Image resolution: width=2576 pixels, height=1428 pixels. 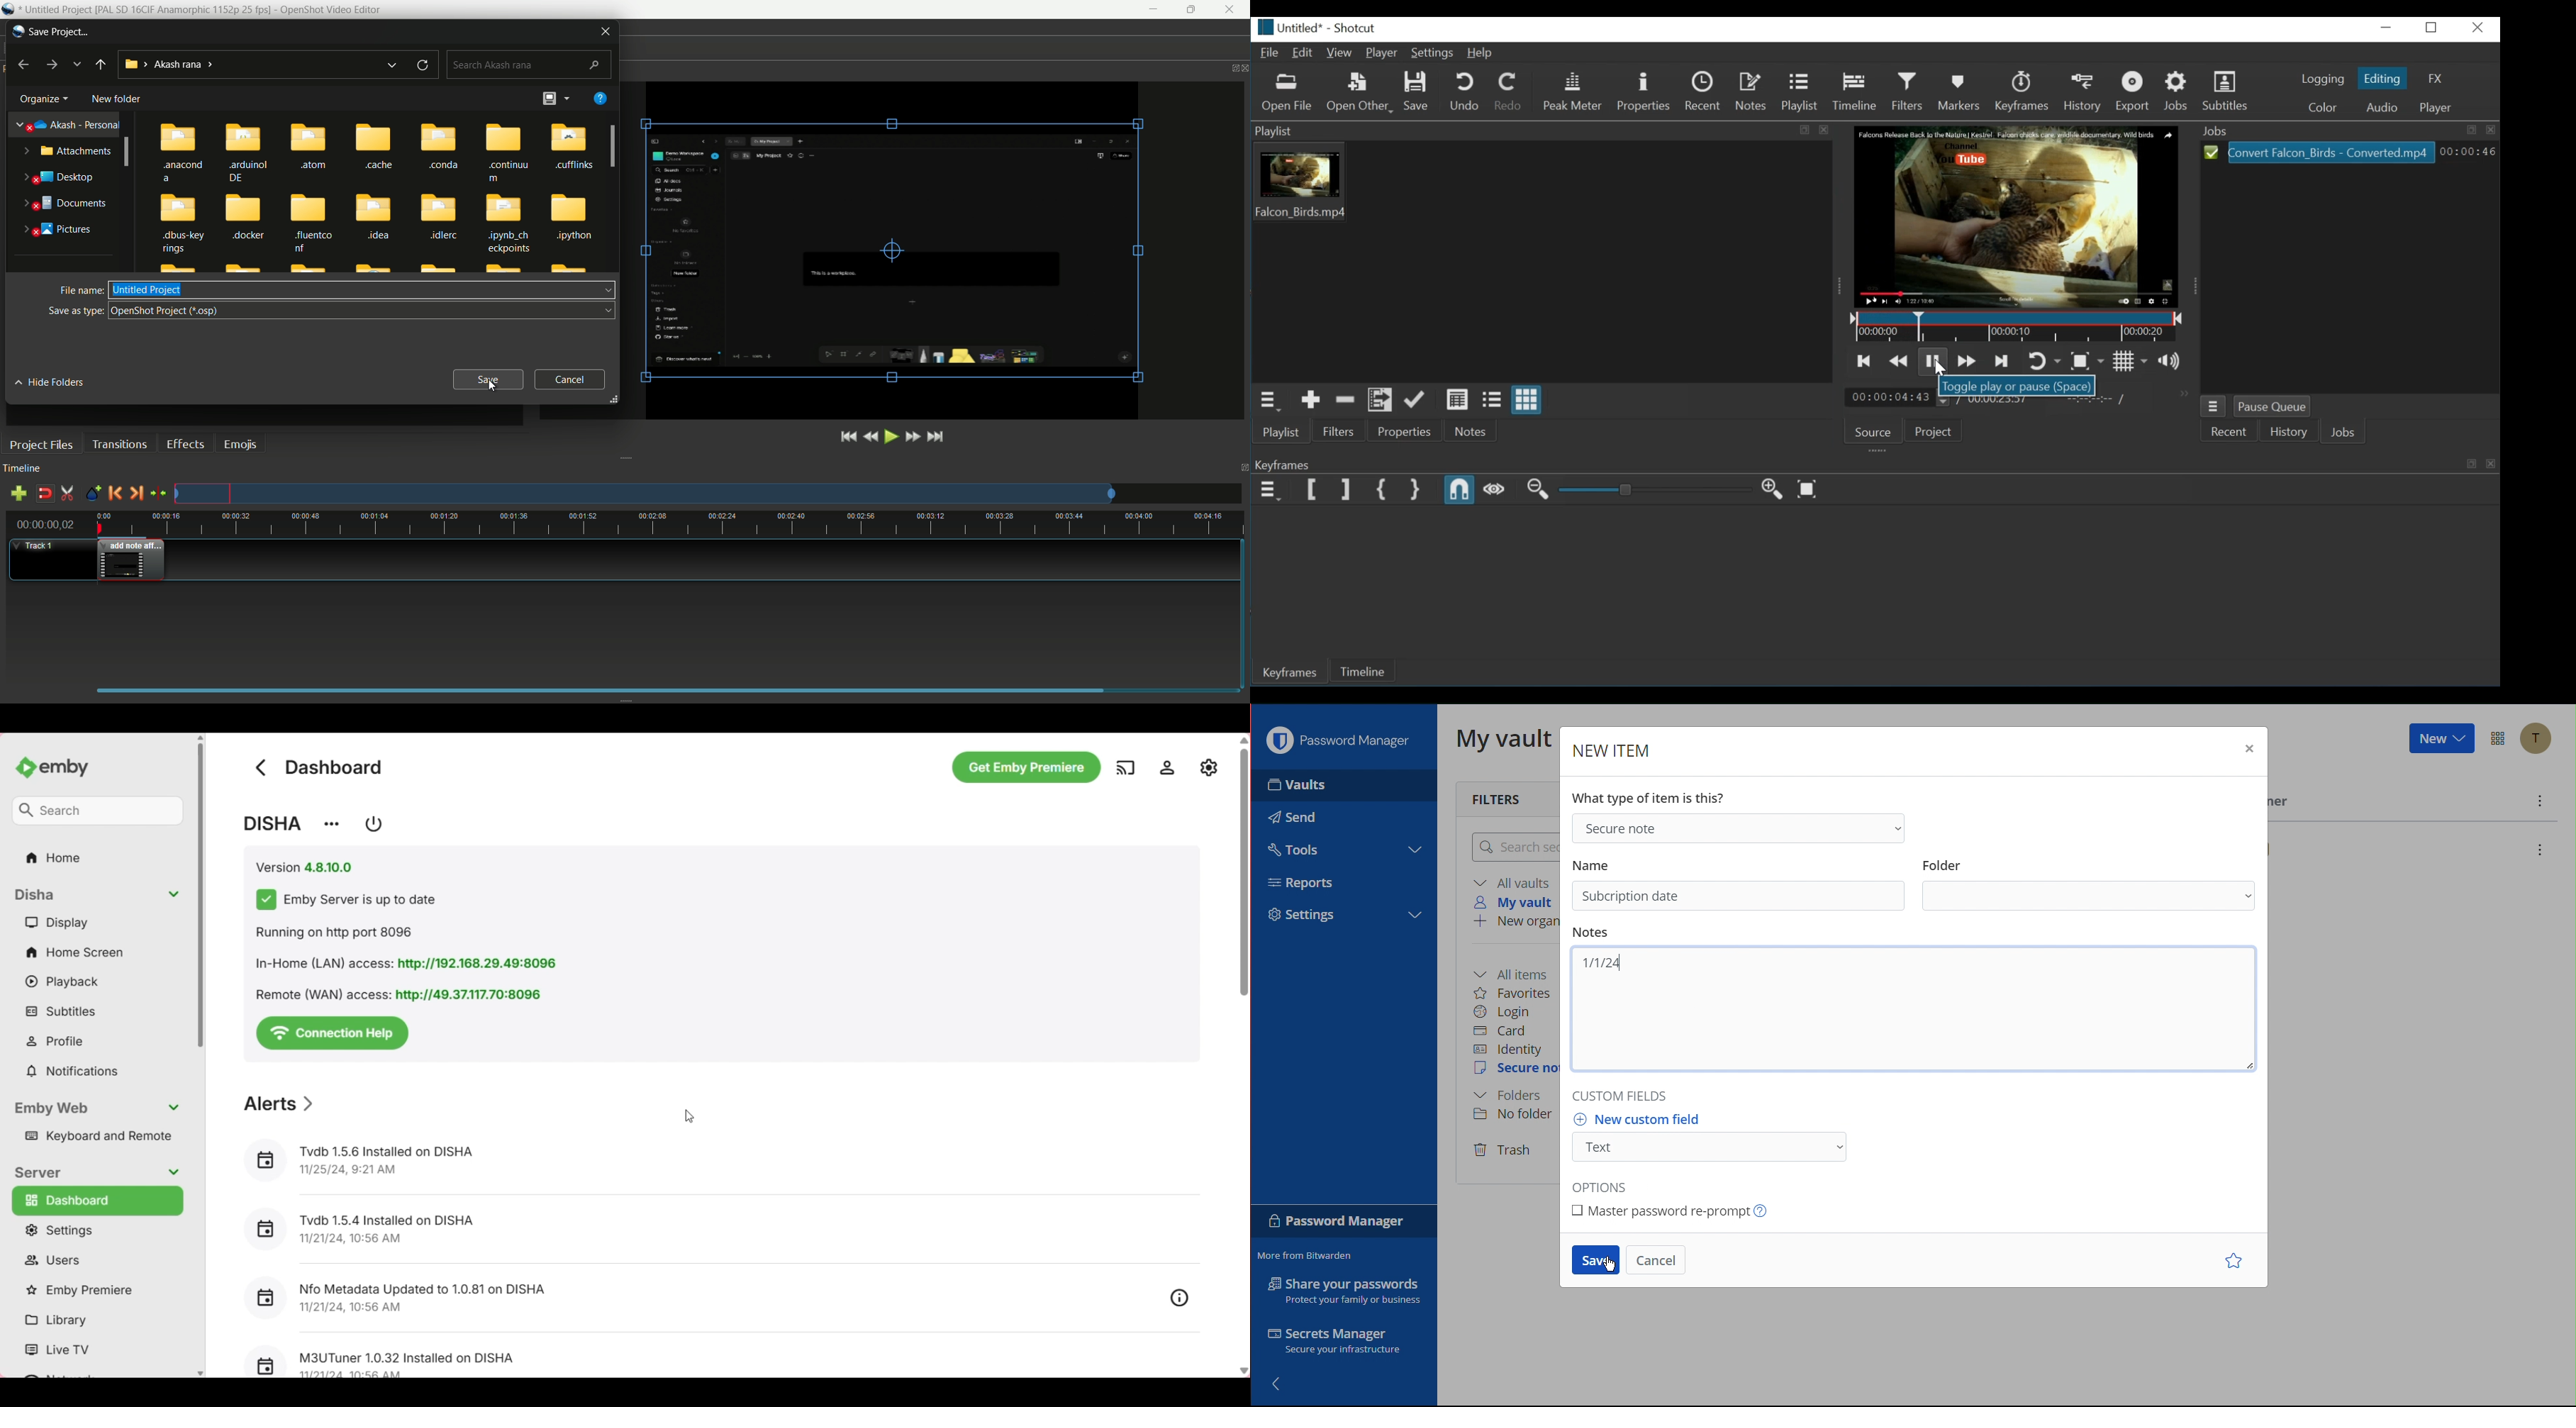 What do you see at coordinates (97, 1260) in the screenshot?
I see `Users` at bounding box center [97, 1260].